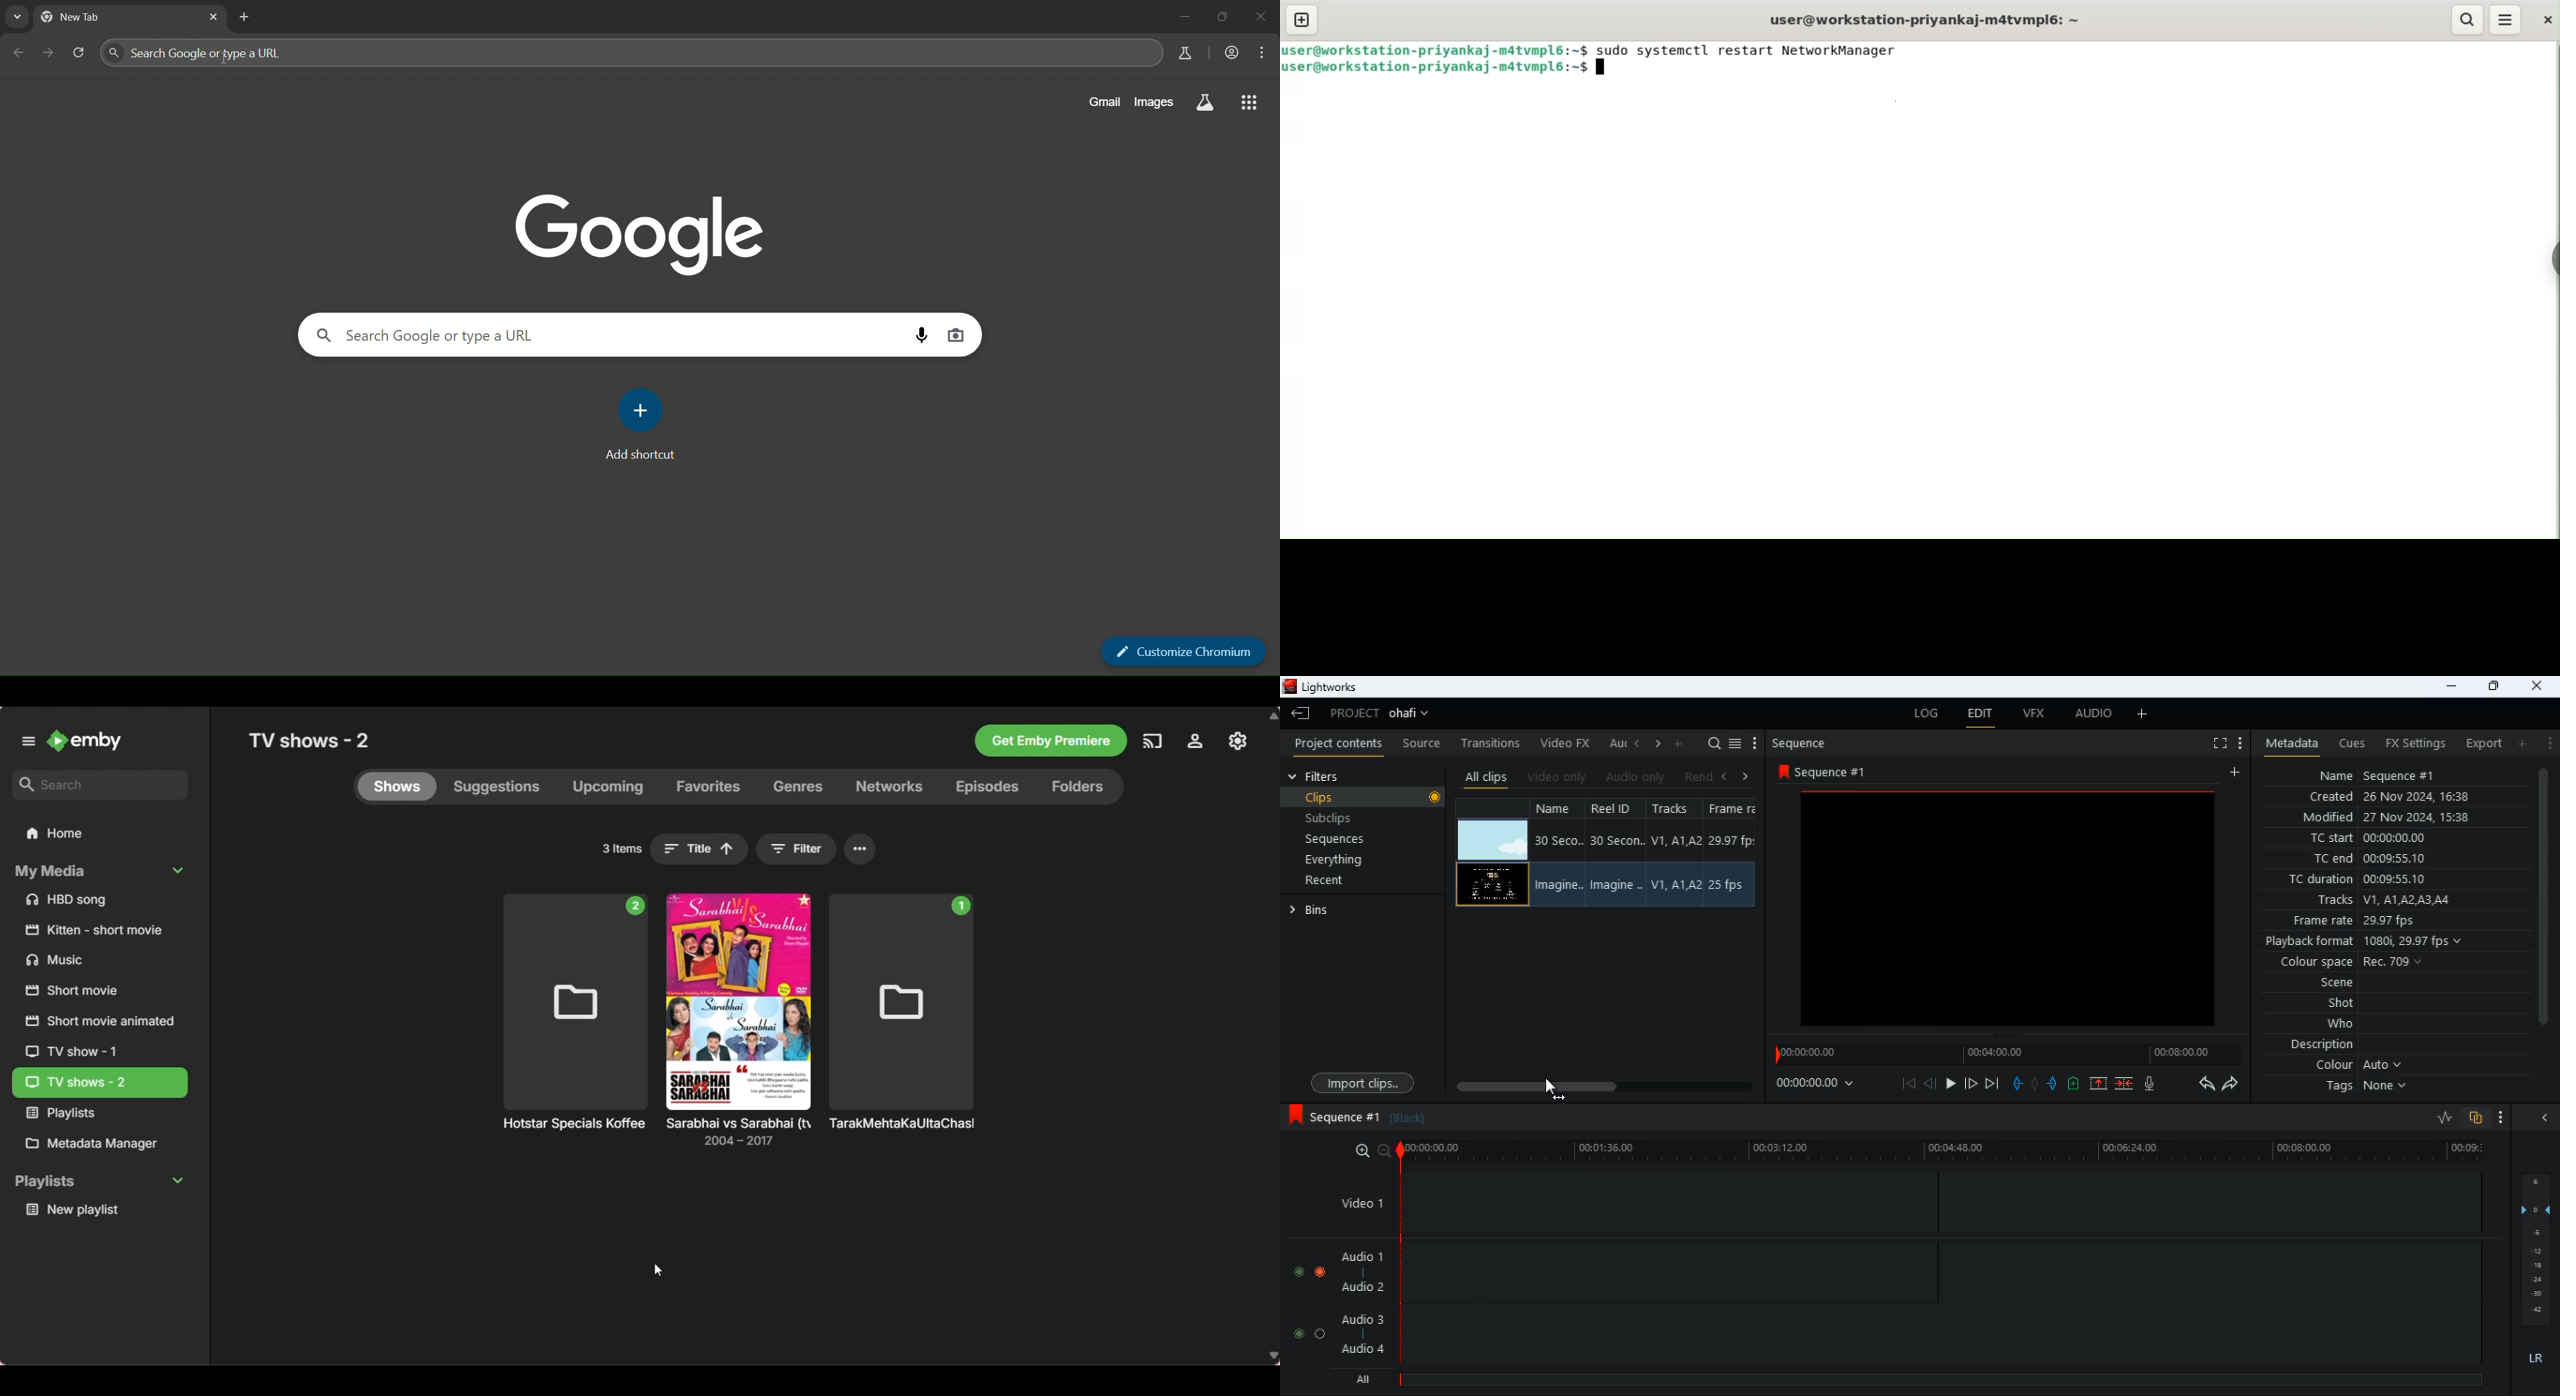 The height and width of the screenshot is (1400, 2576). What do you see at coordinates (2054, 1085) in the screenshot?
I see `push` at bounding box center [2054, 1085].